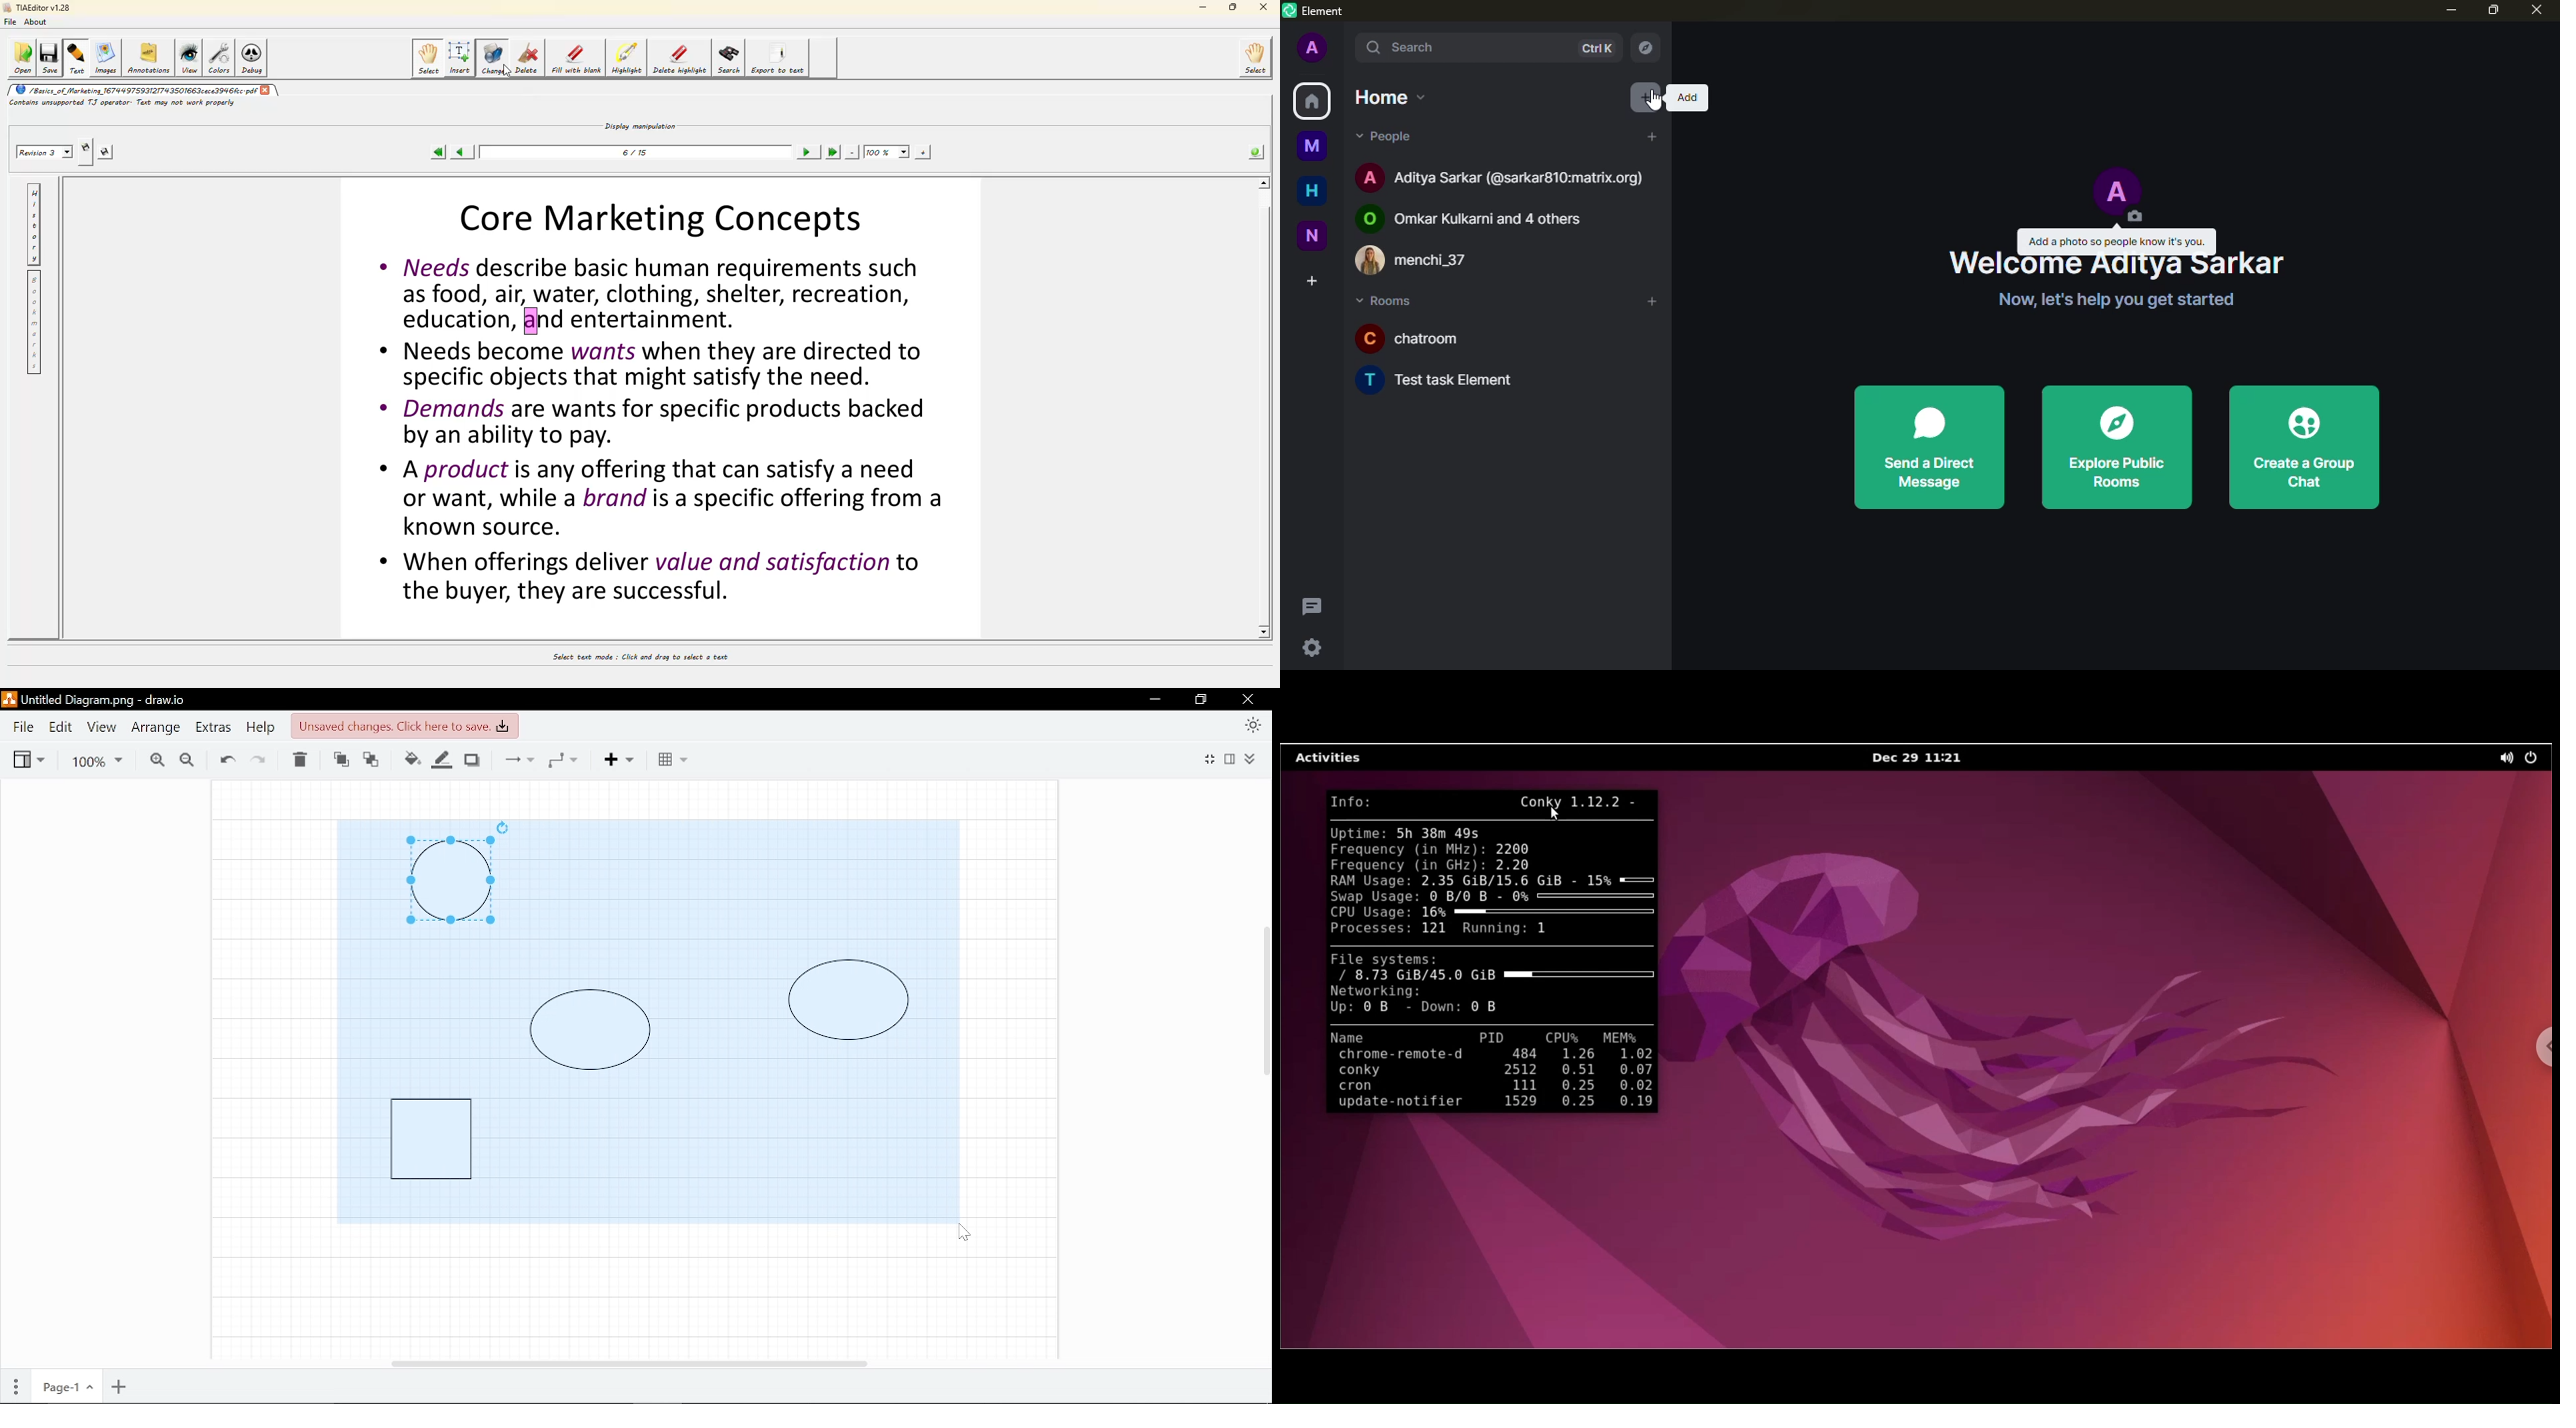 This screenshot has height=1428, width=2576. What do you see at coordinates (1413, 260) in the screenshot?
I see `menchi_37` at bounding box center [1413, 260].